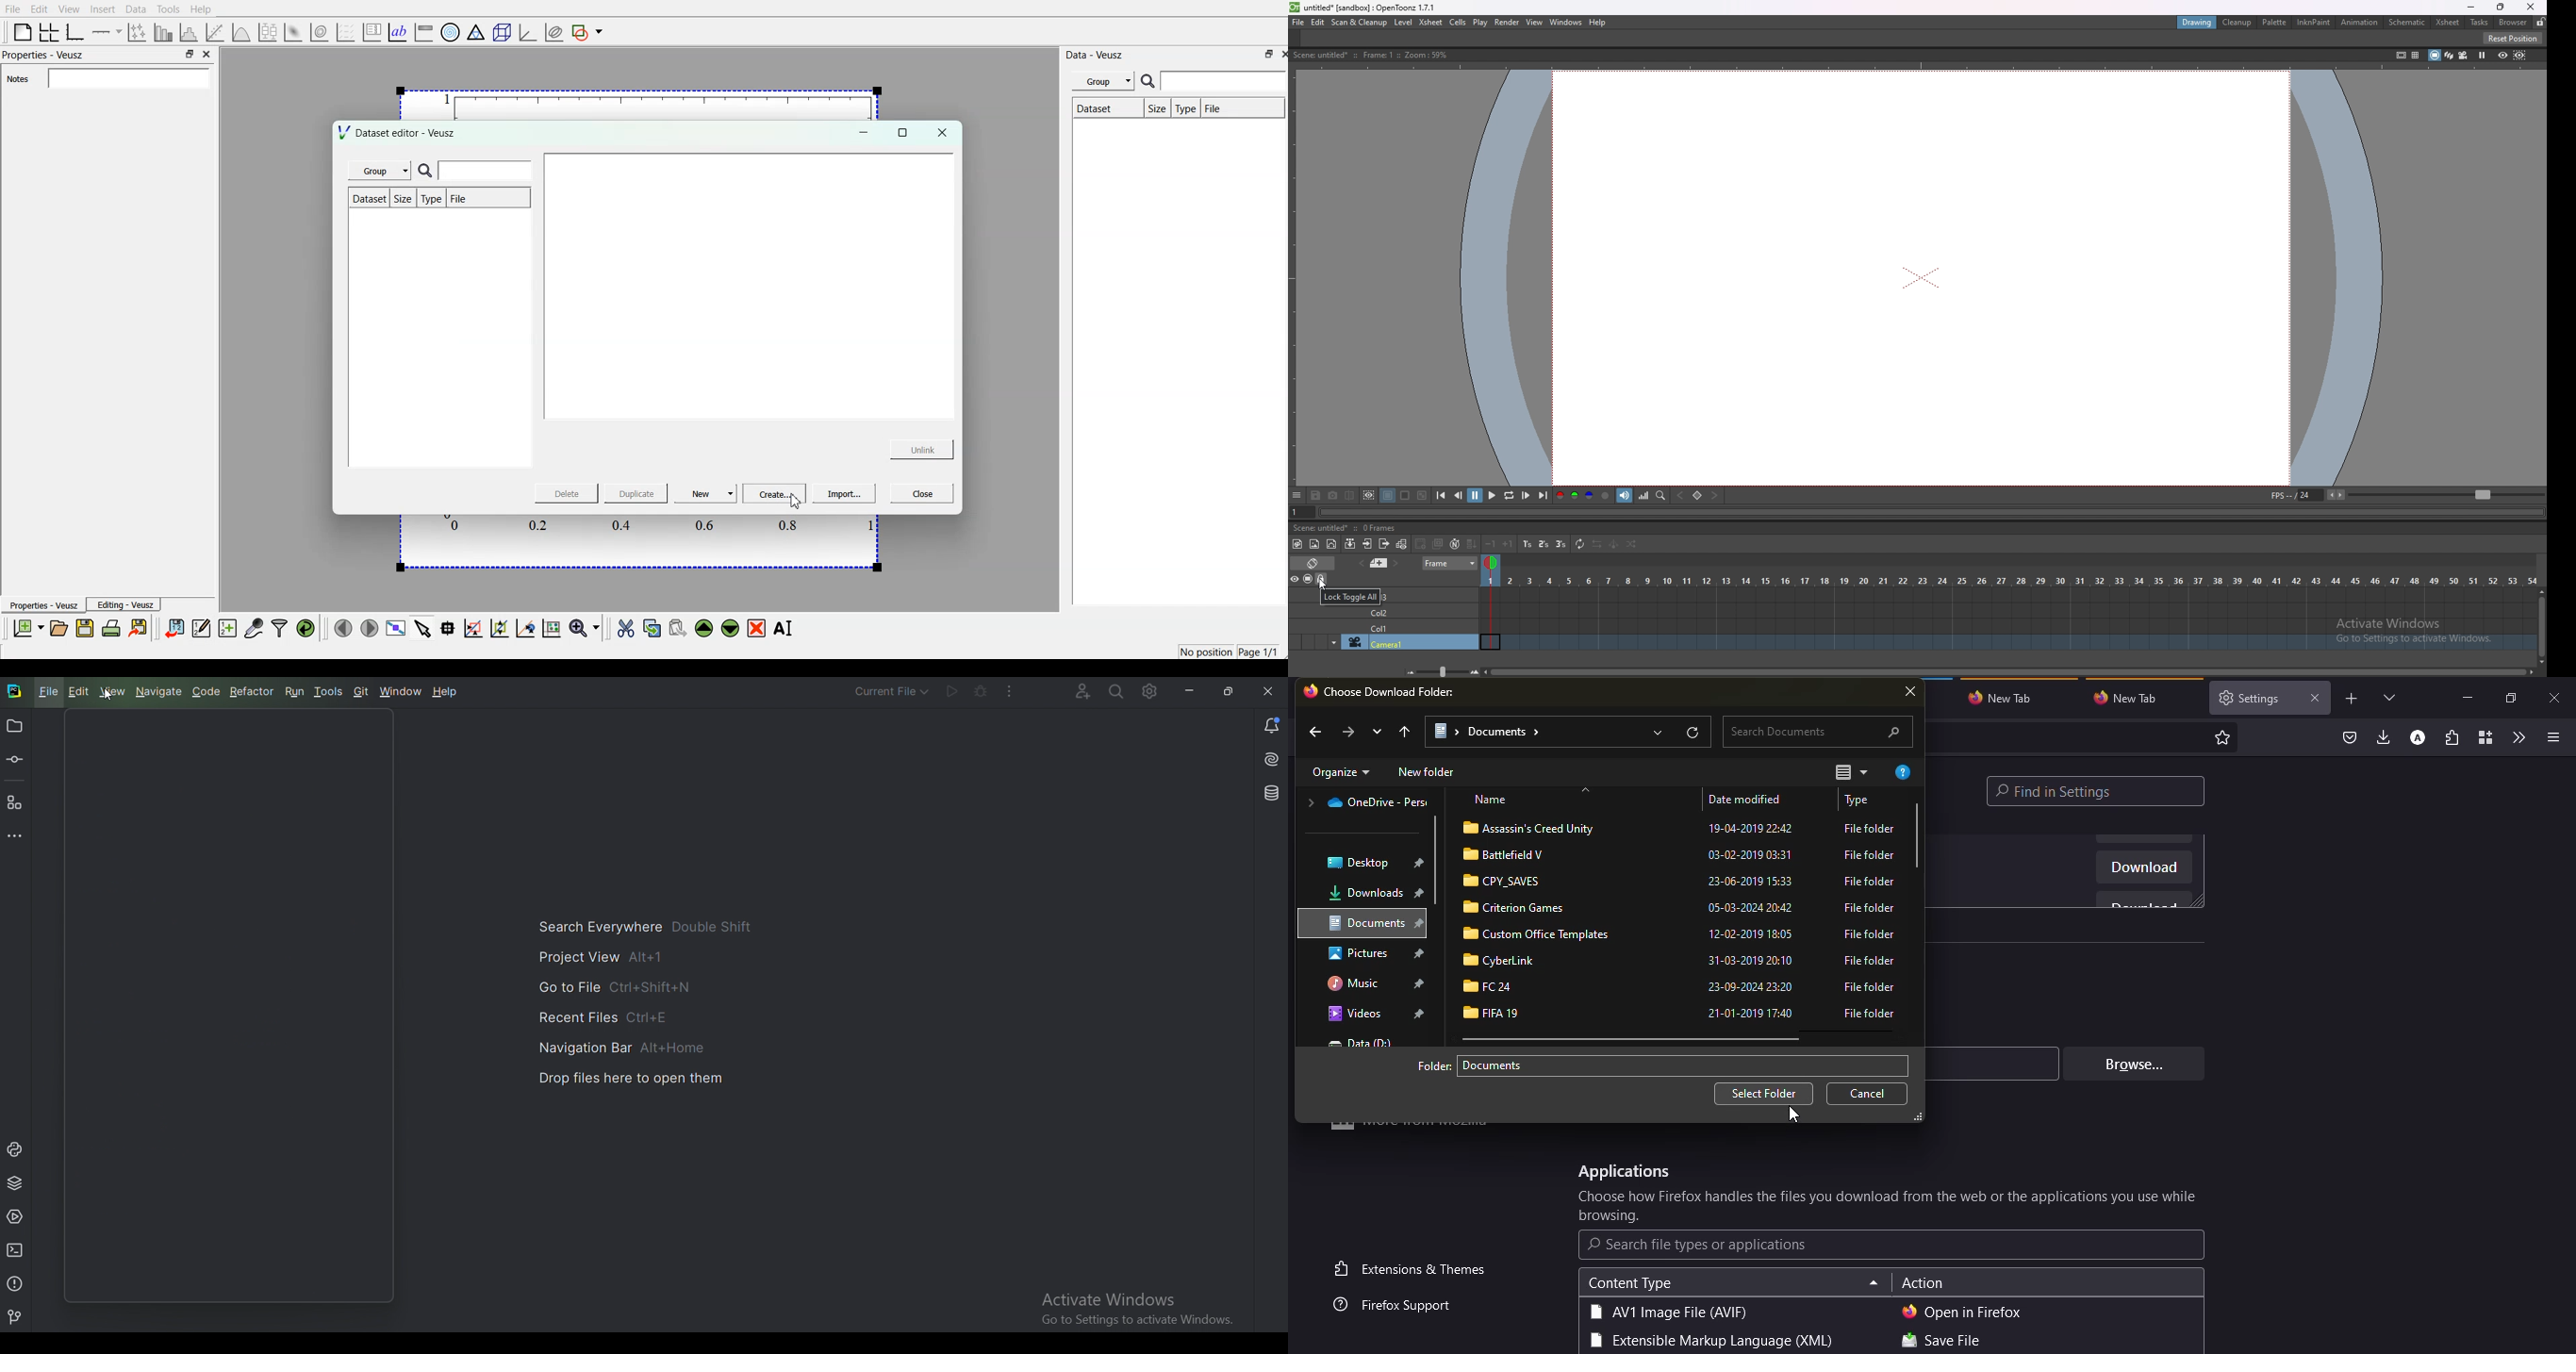 The height and width of the screenshot is (1372, 2576). I want to click on action, so click(1923, 1284).